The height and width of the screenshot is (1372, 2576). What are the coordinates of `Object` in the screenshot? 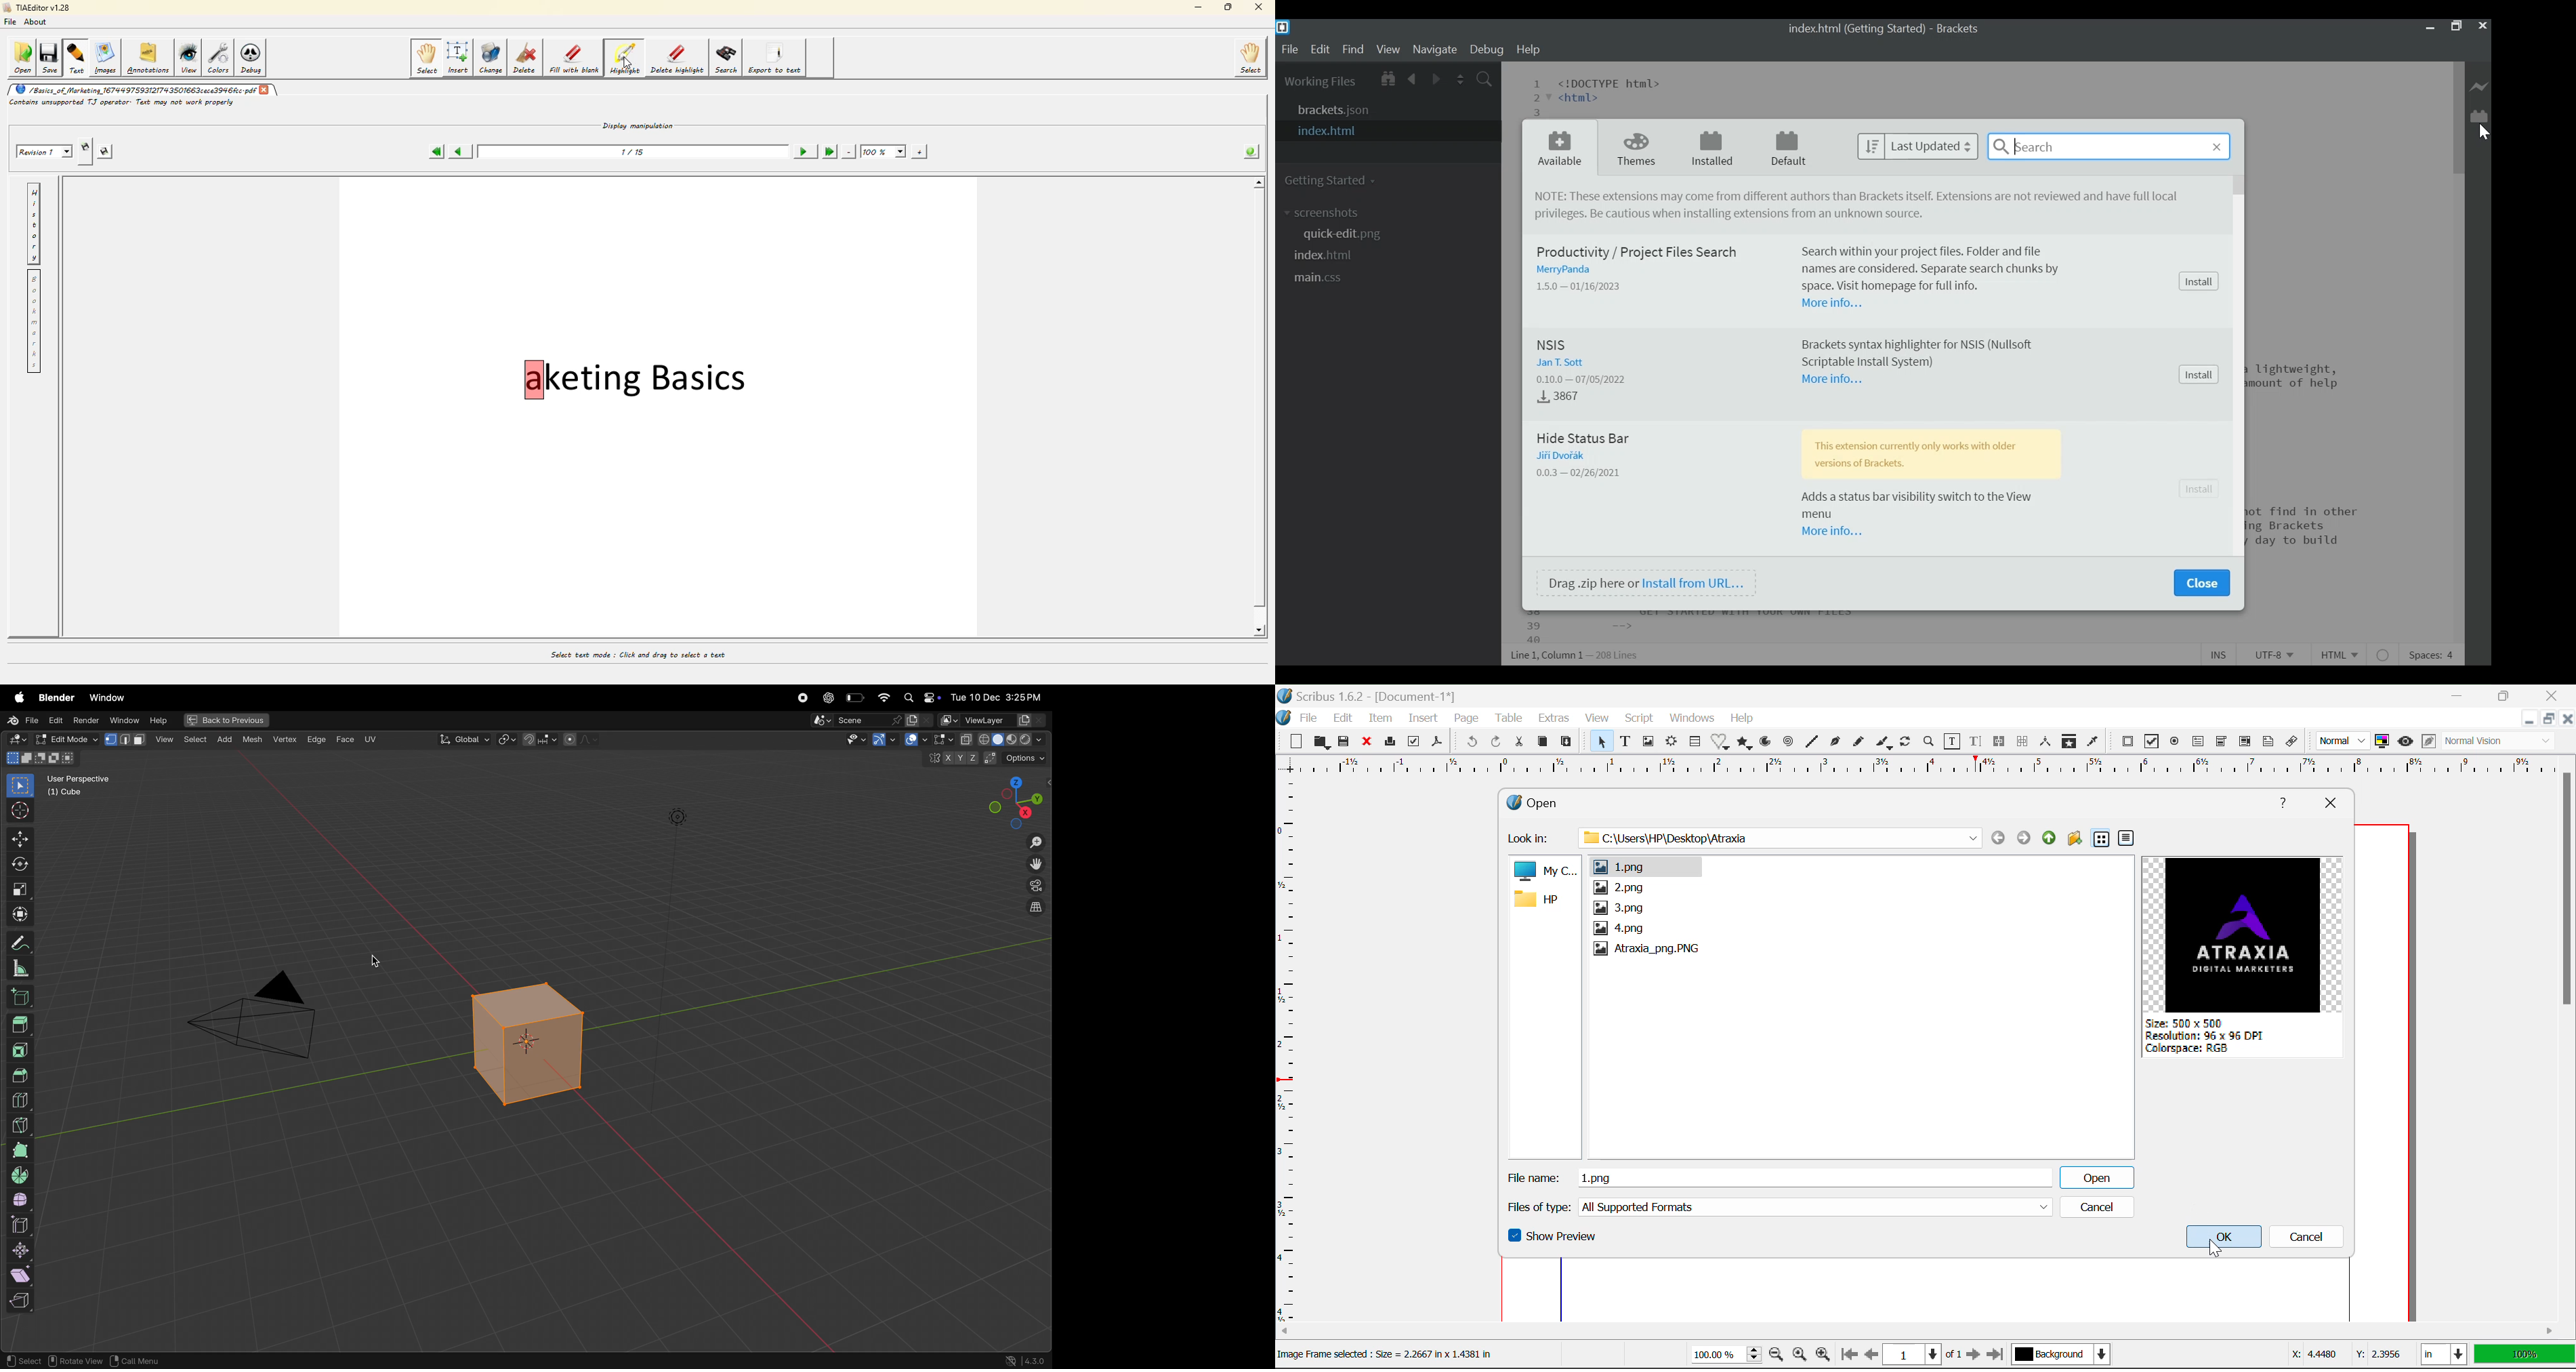 It's located at (226, 739).